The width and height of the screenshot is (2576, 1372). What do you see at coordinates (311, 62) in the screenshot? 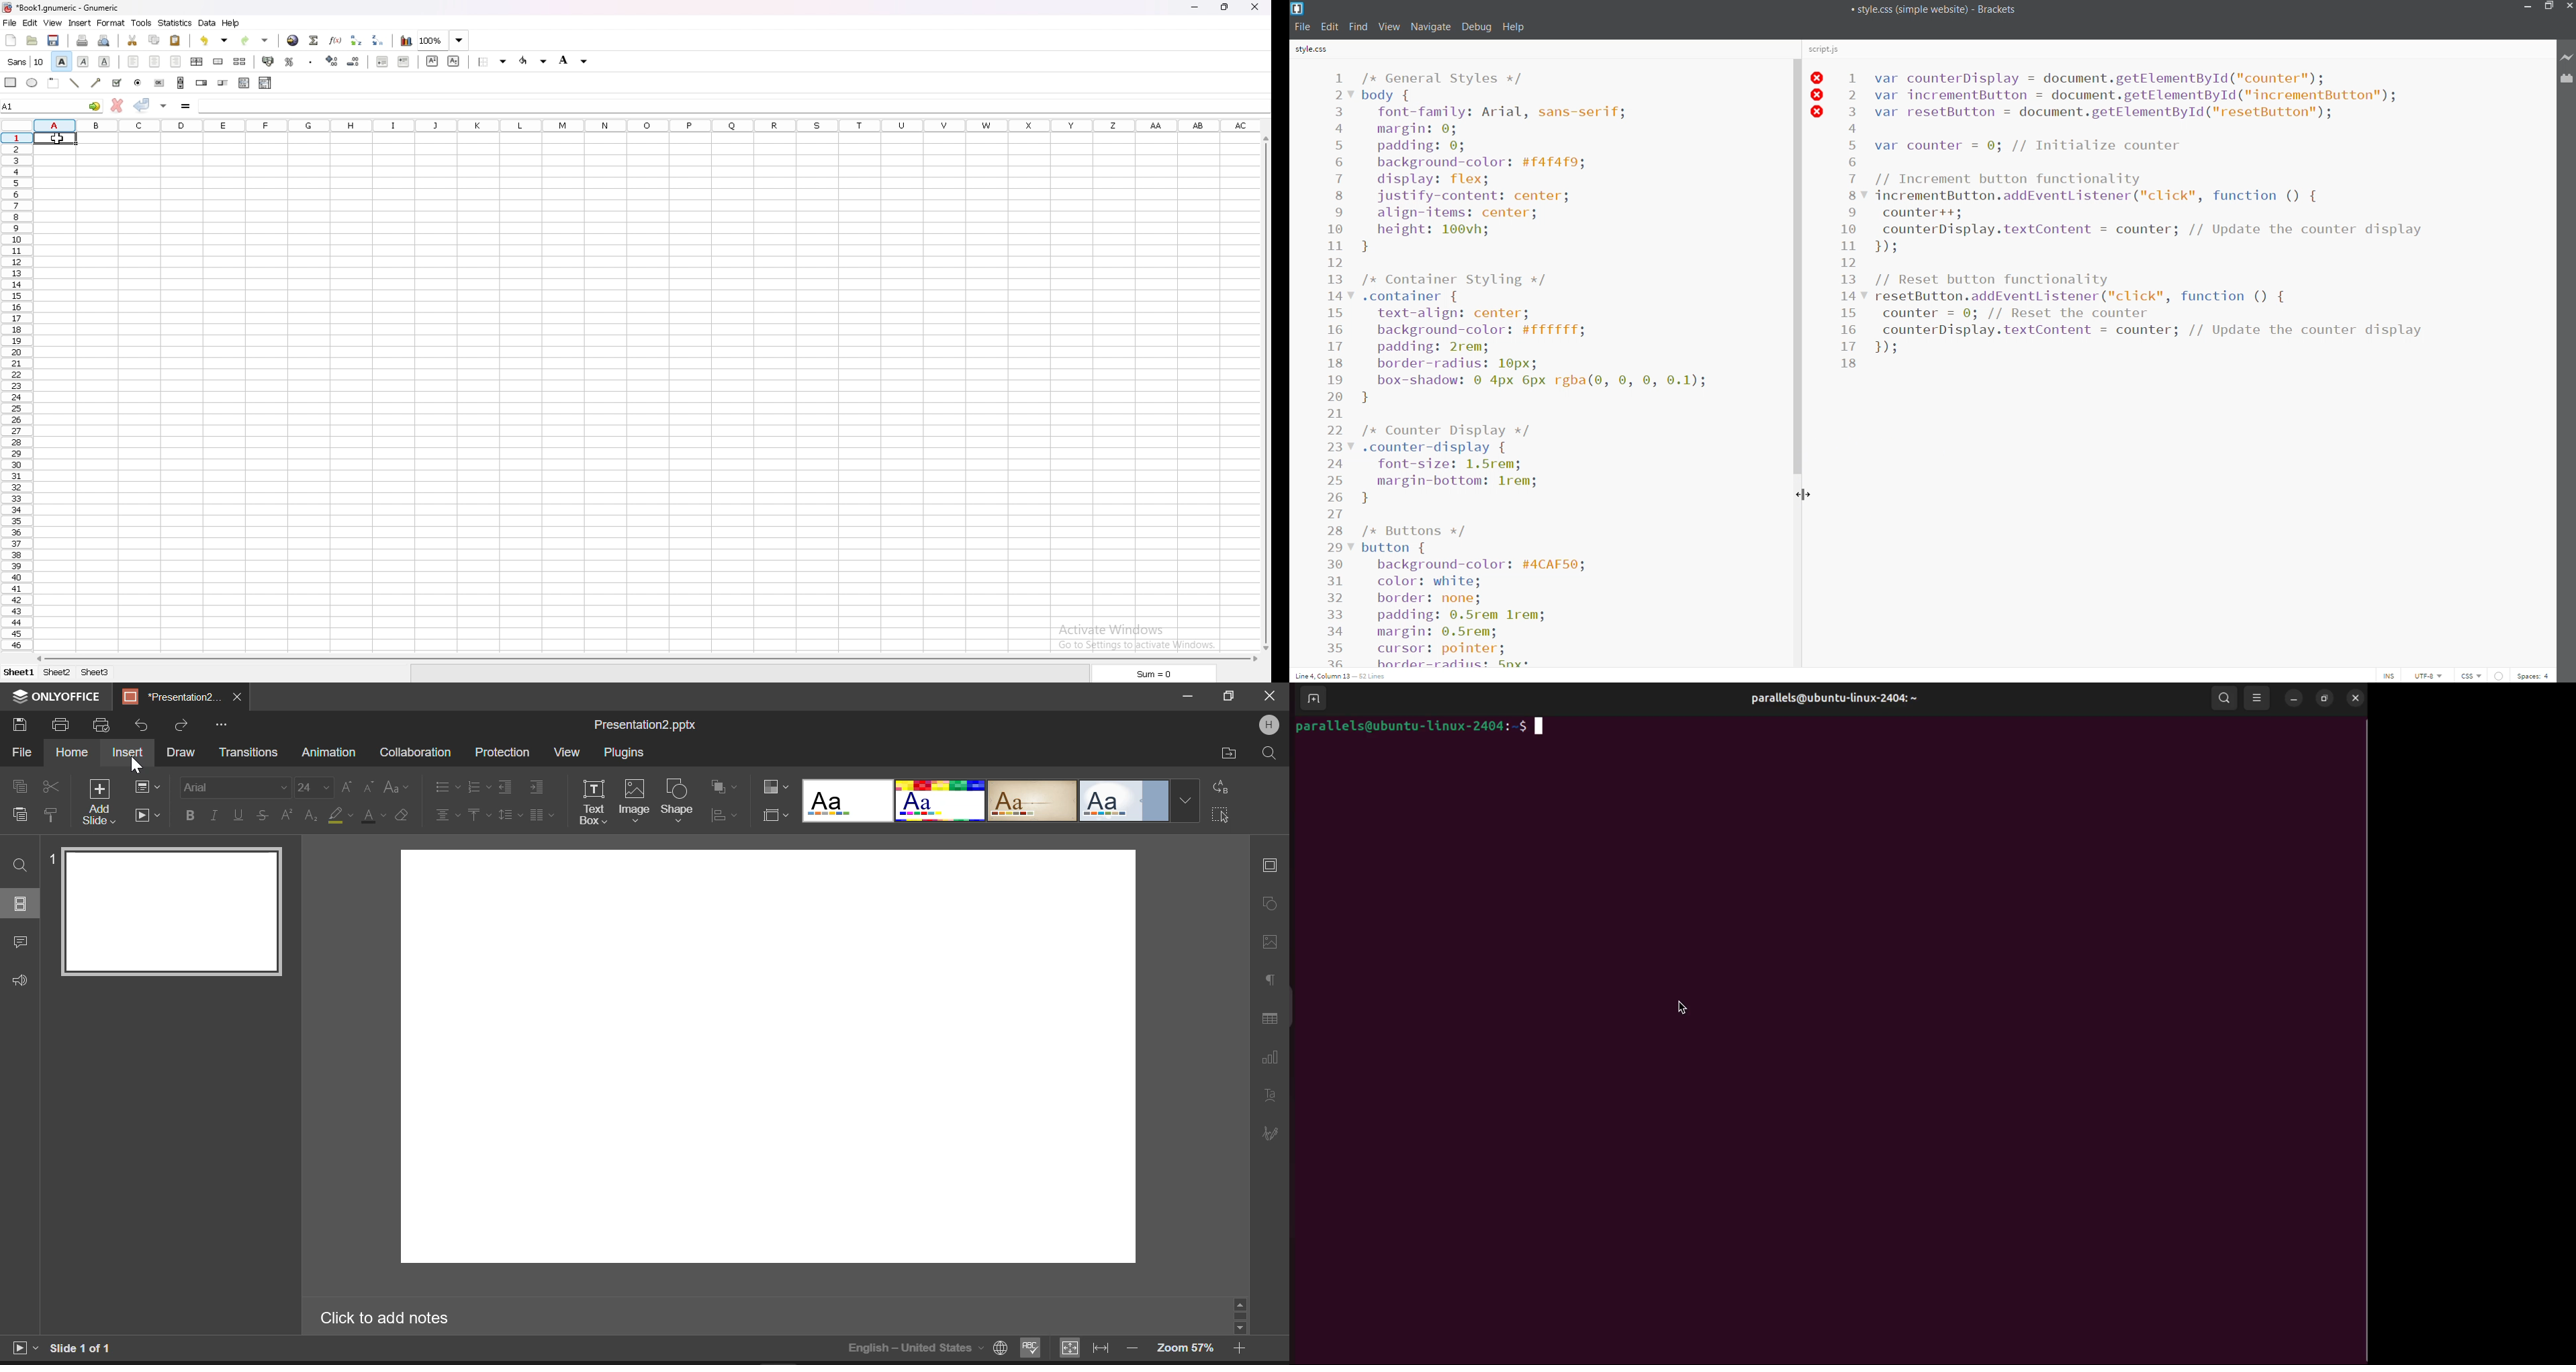
I see `thousand separator` at bounding box center [311, 62].